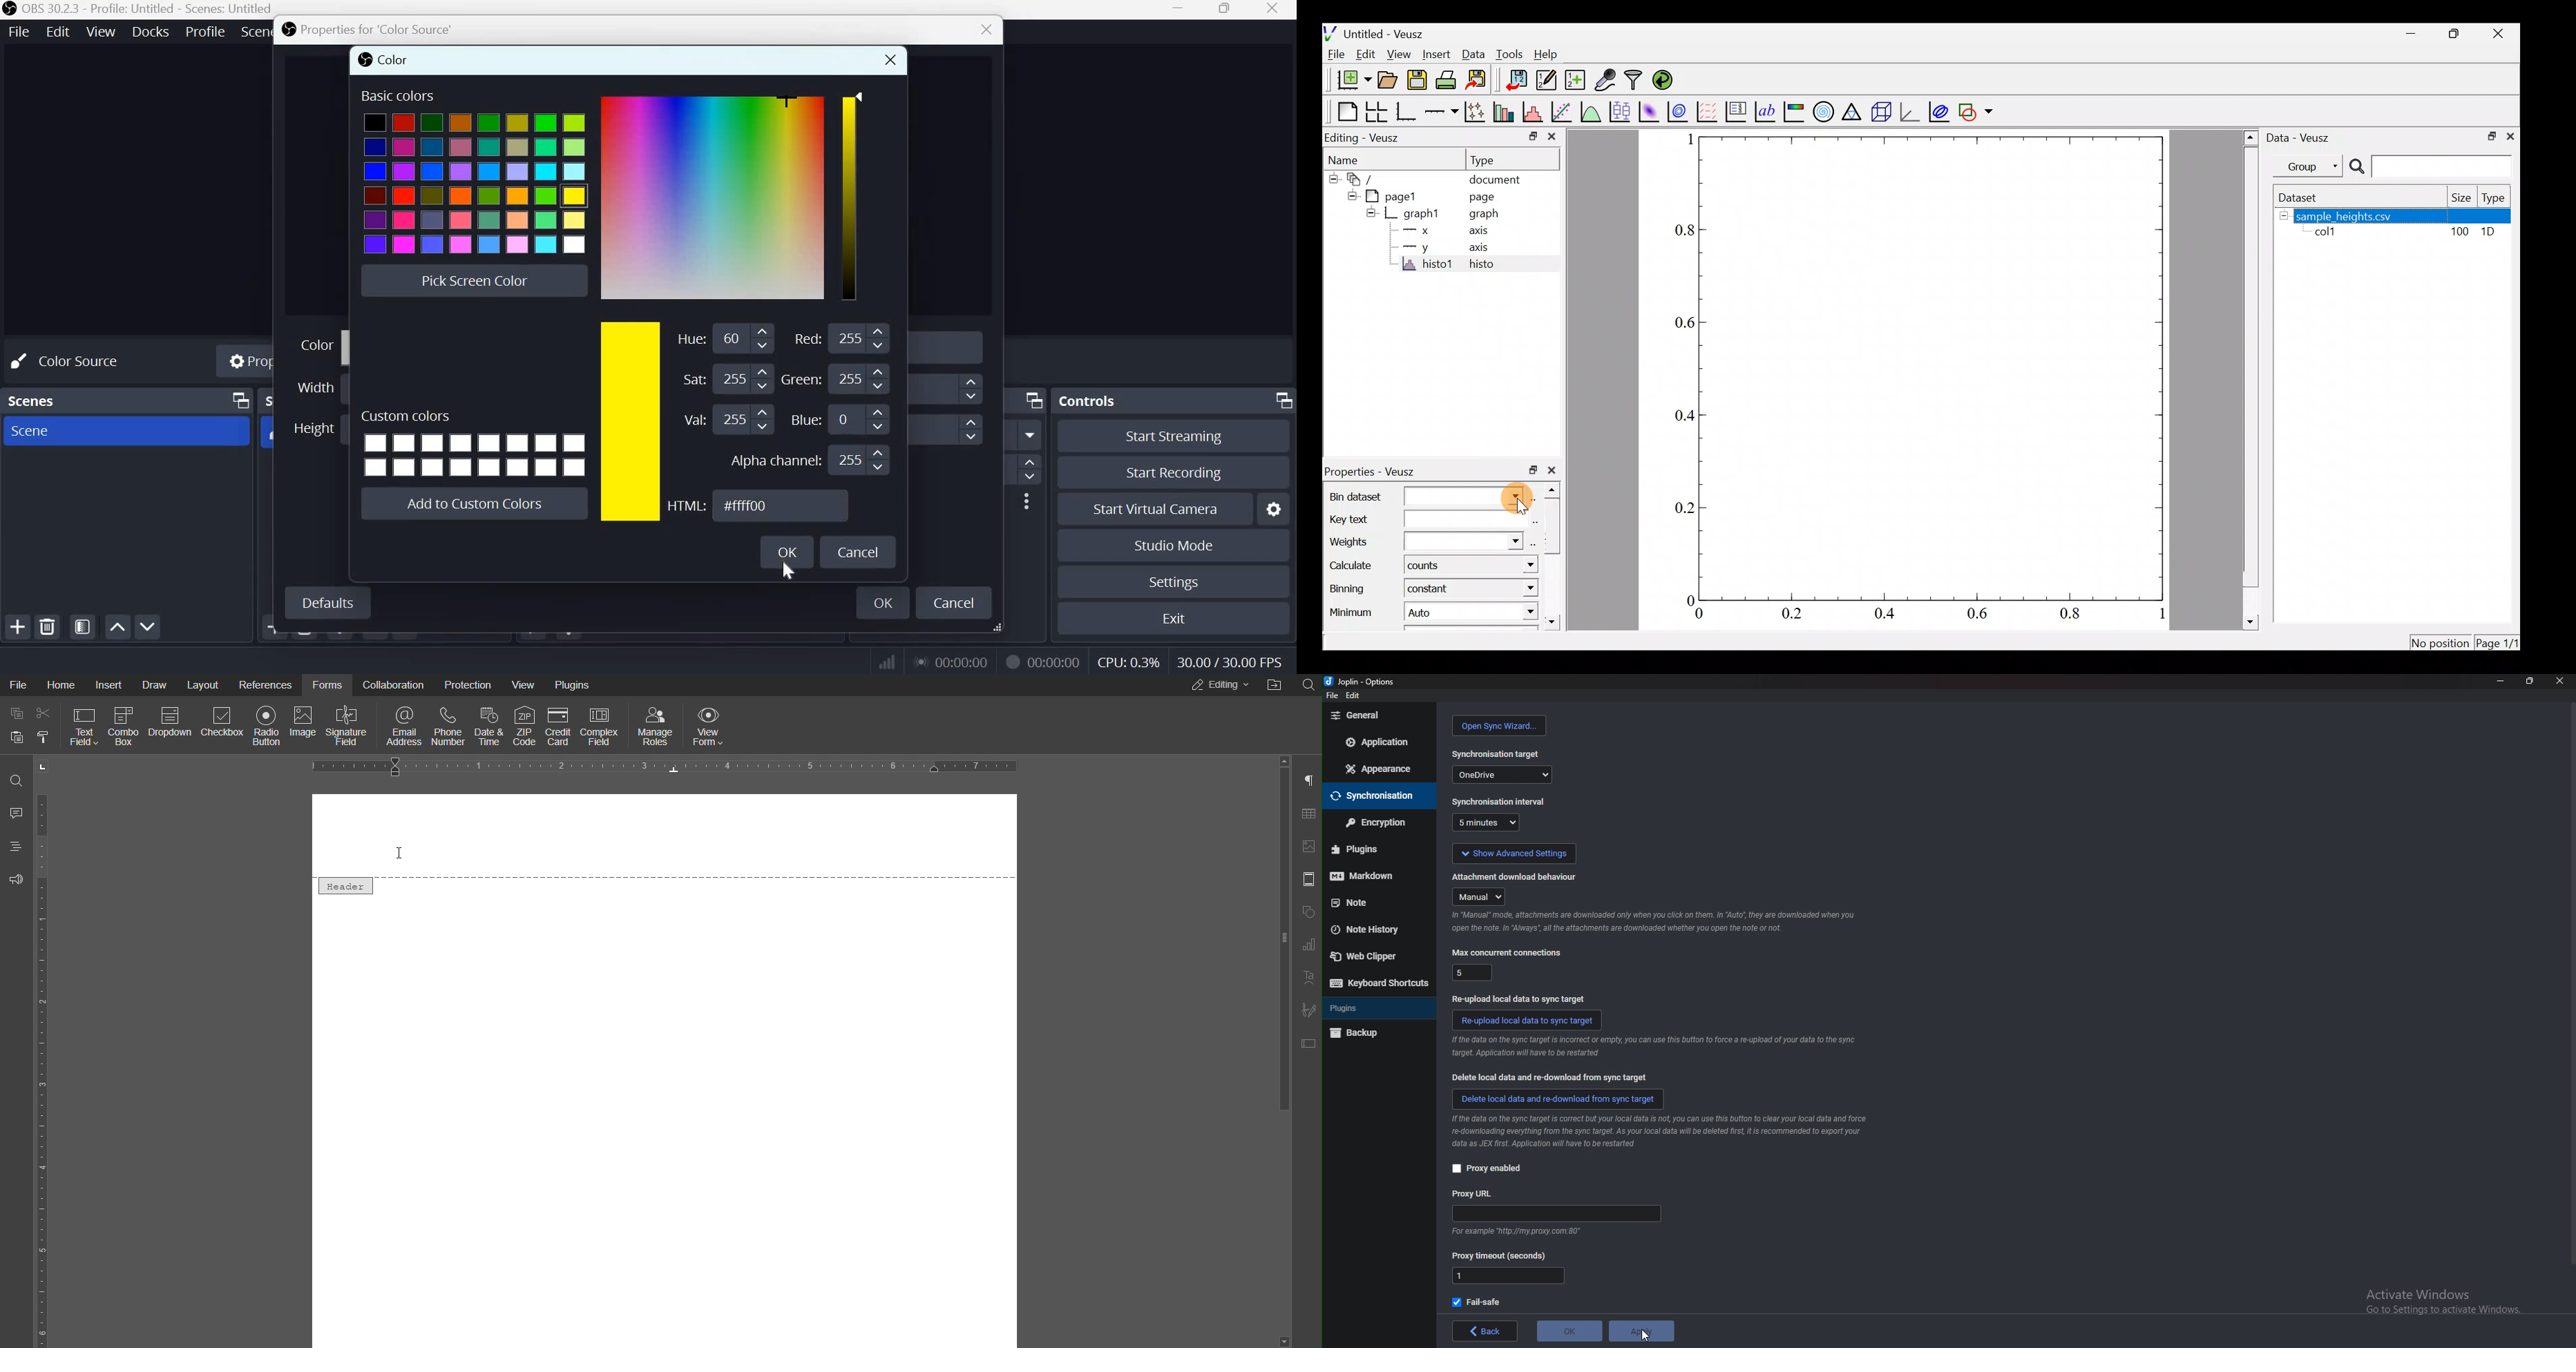  I want to click on markdown, so click(1374, 876).